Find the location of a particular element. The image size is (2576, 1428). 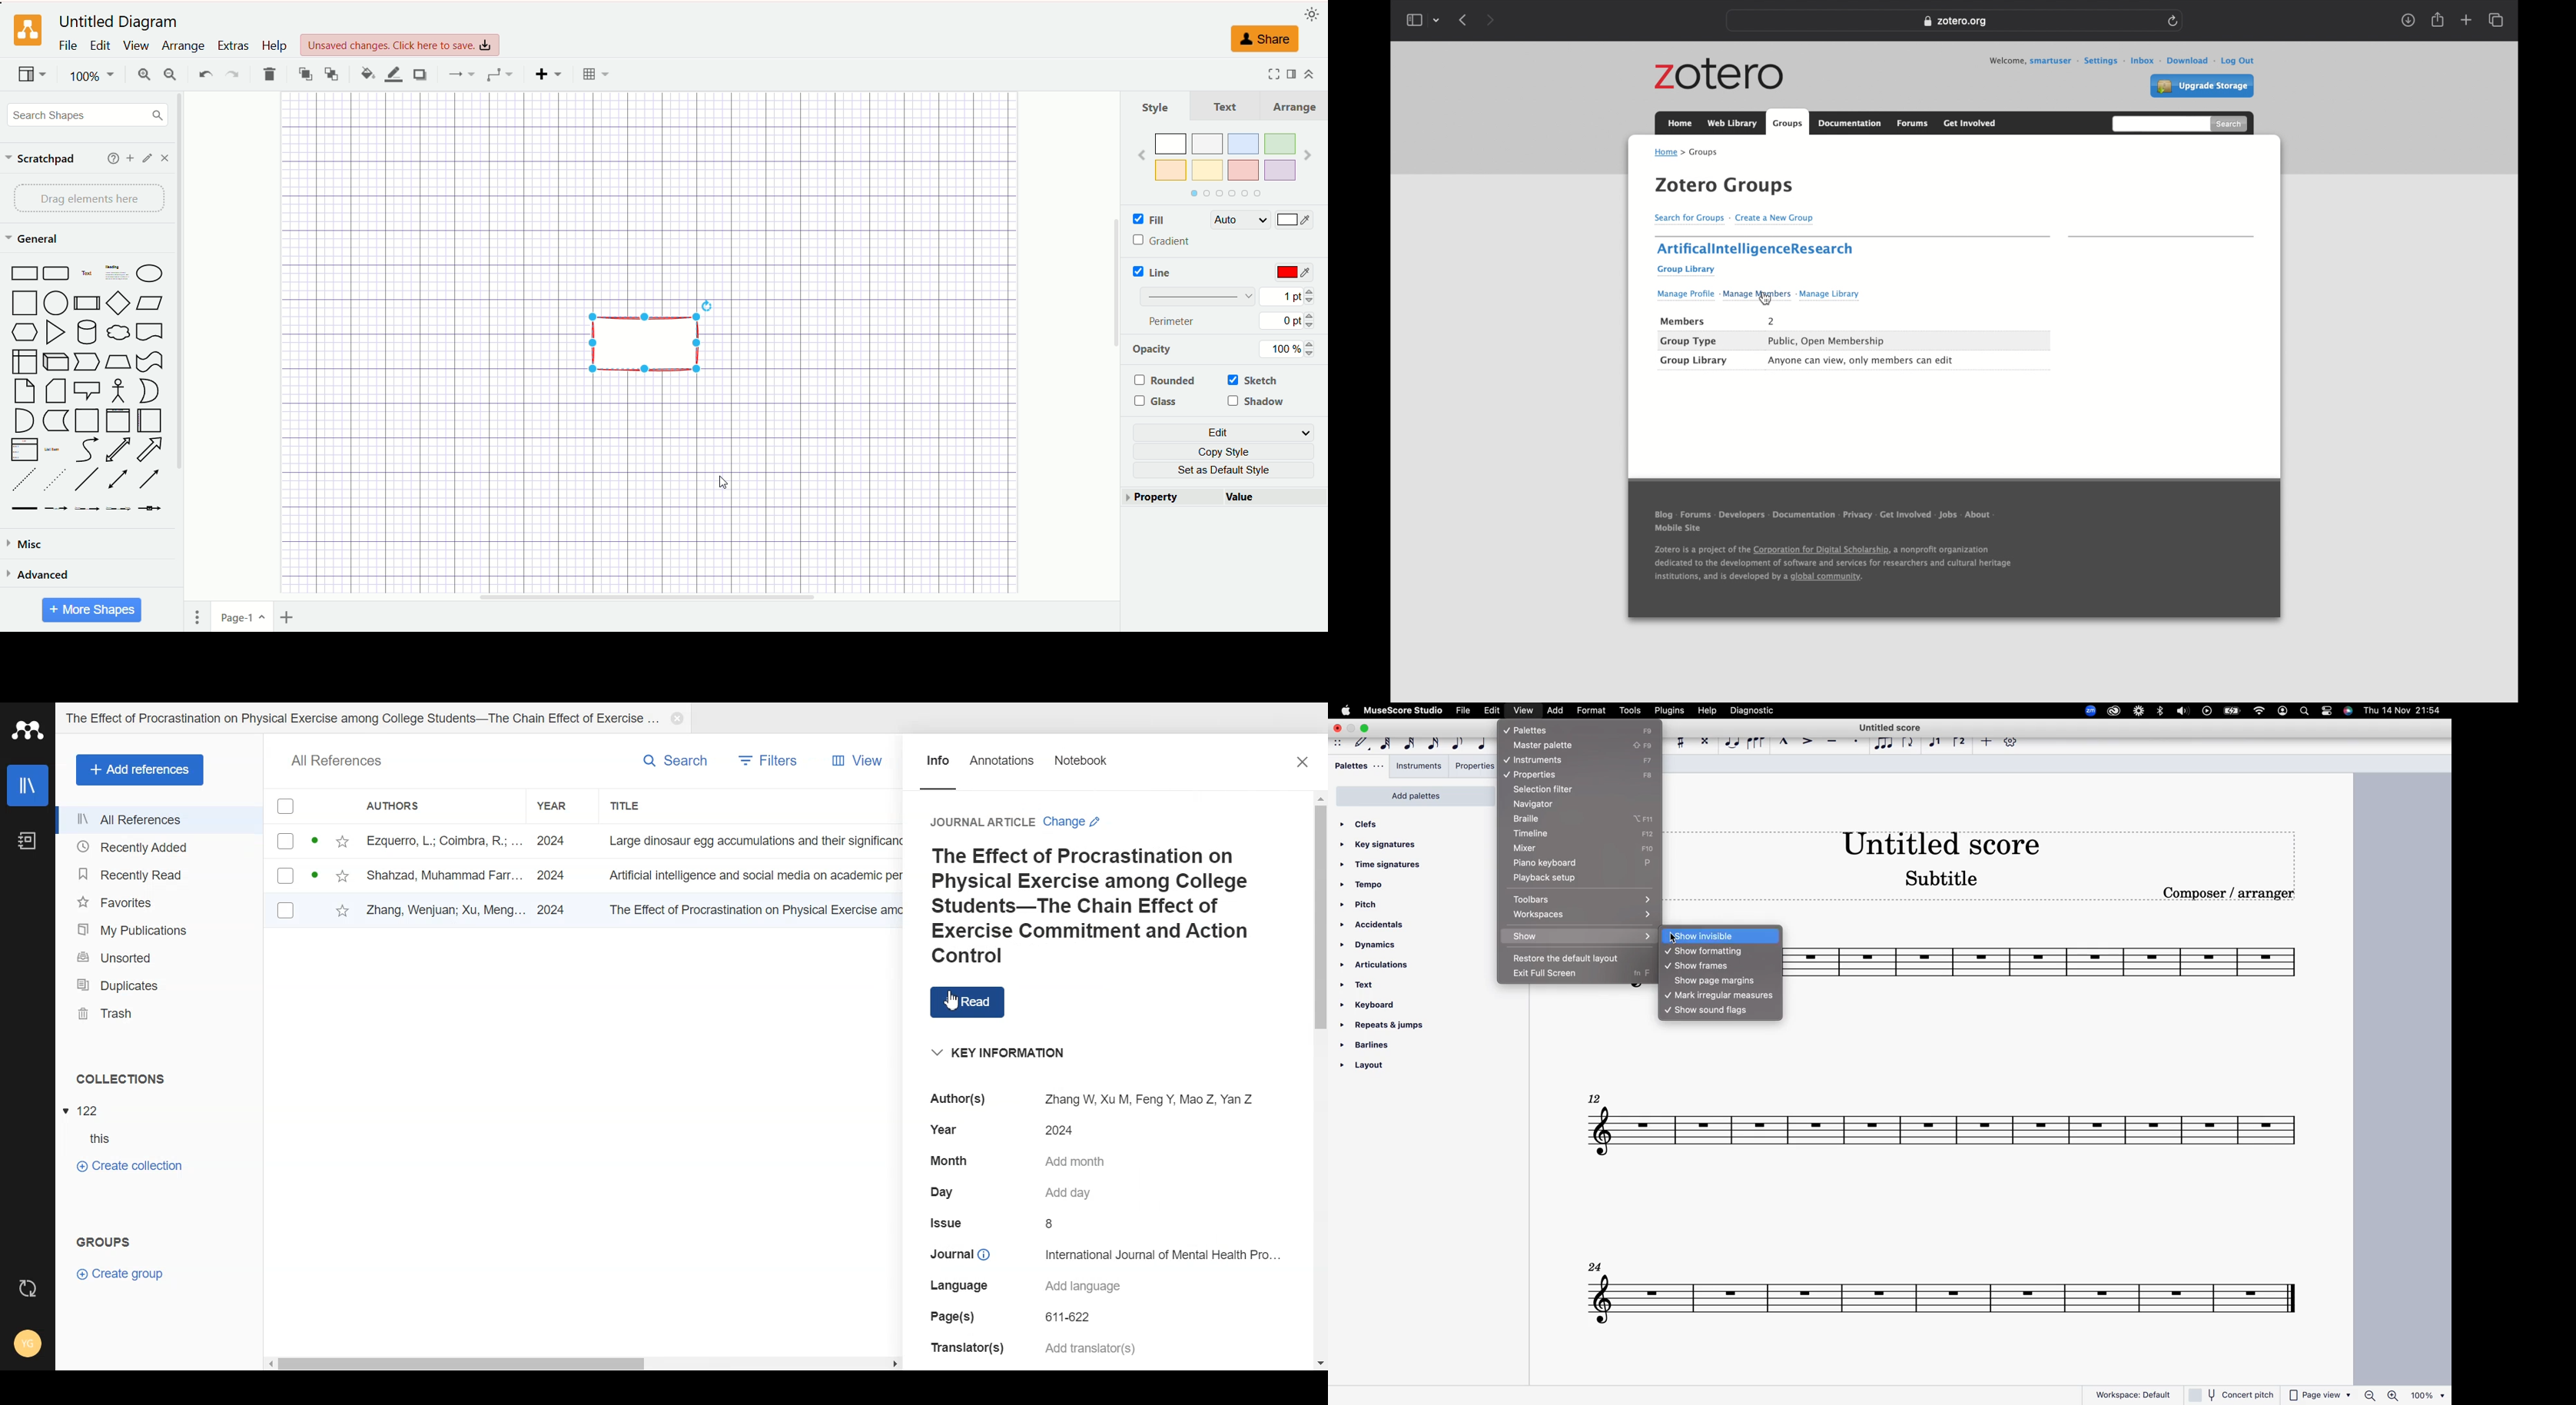

2 is located at coordinates (1773, 321).